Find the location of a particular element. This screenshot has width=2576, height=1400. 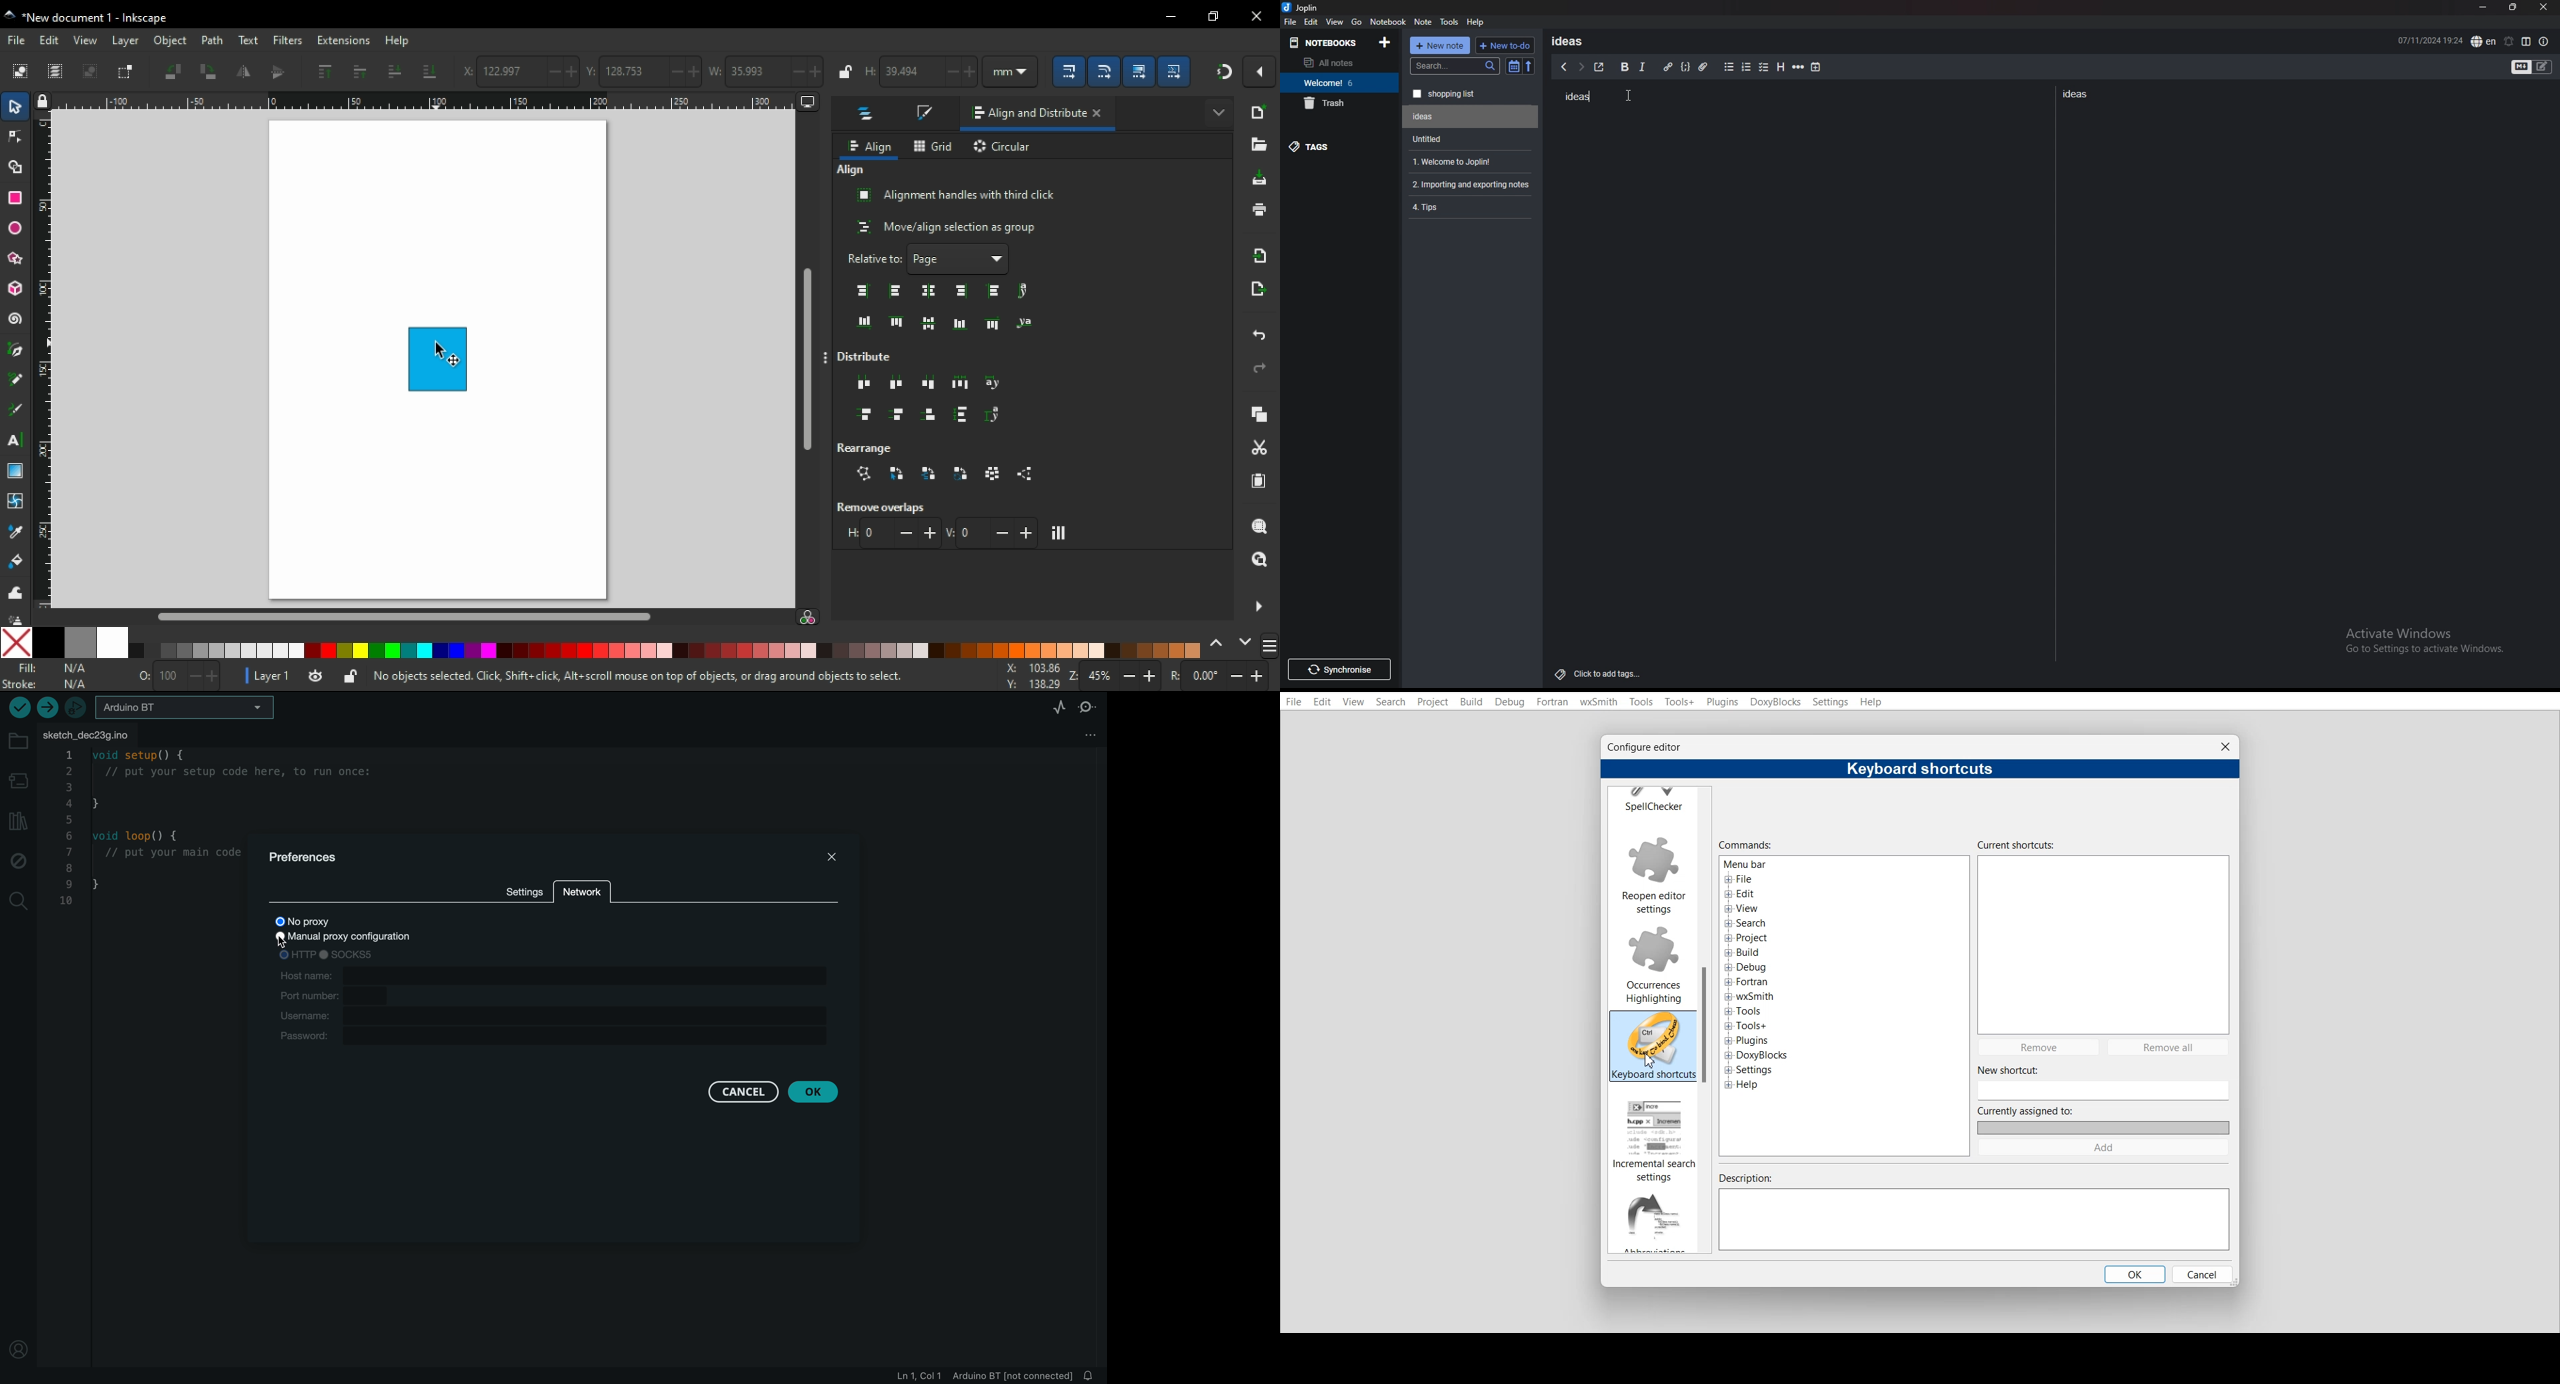

redo is located at coordinates (1258, 368).